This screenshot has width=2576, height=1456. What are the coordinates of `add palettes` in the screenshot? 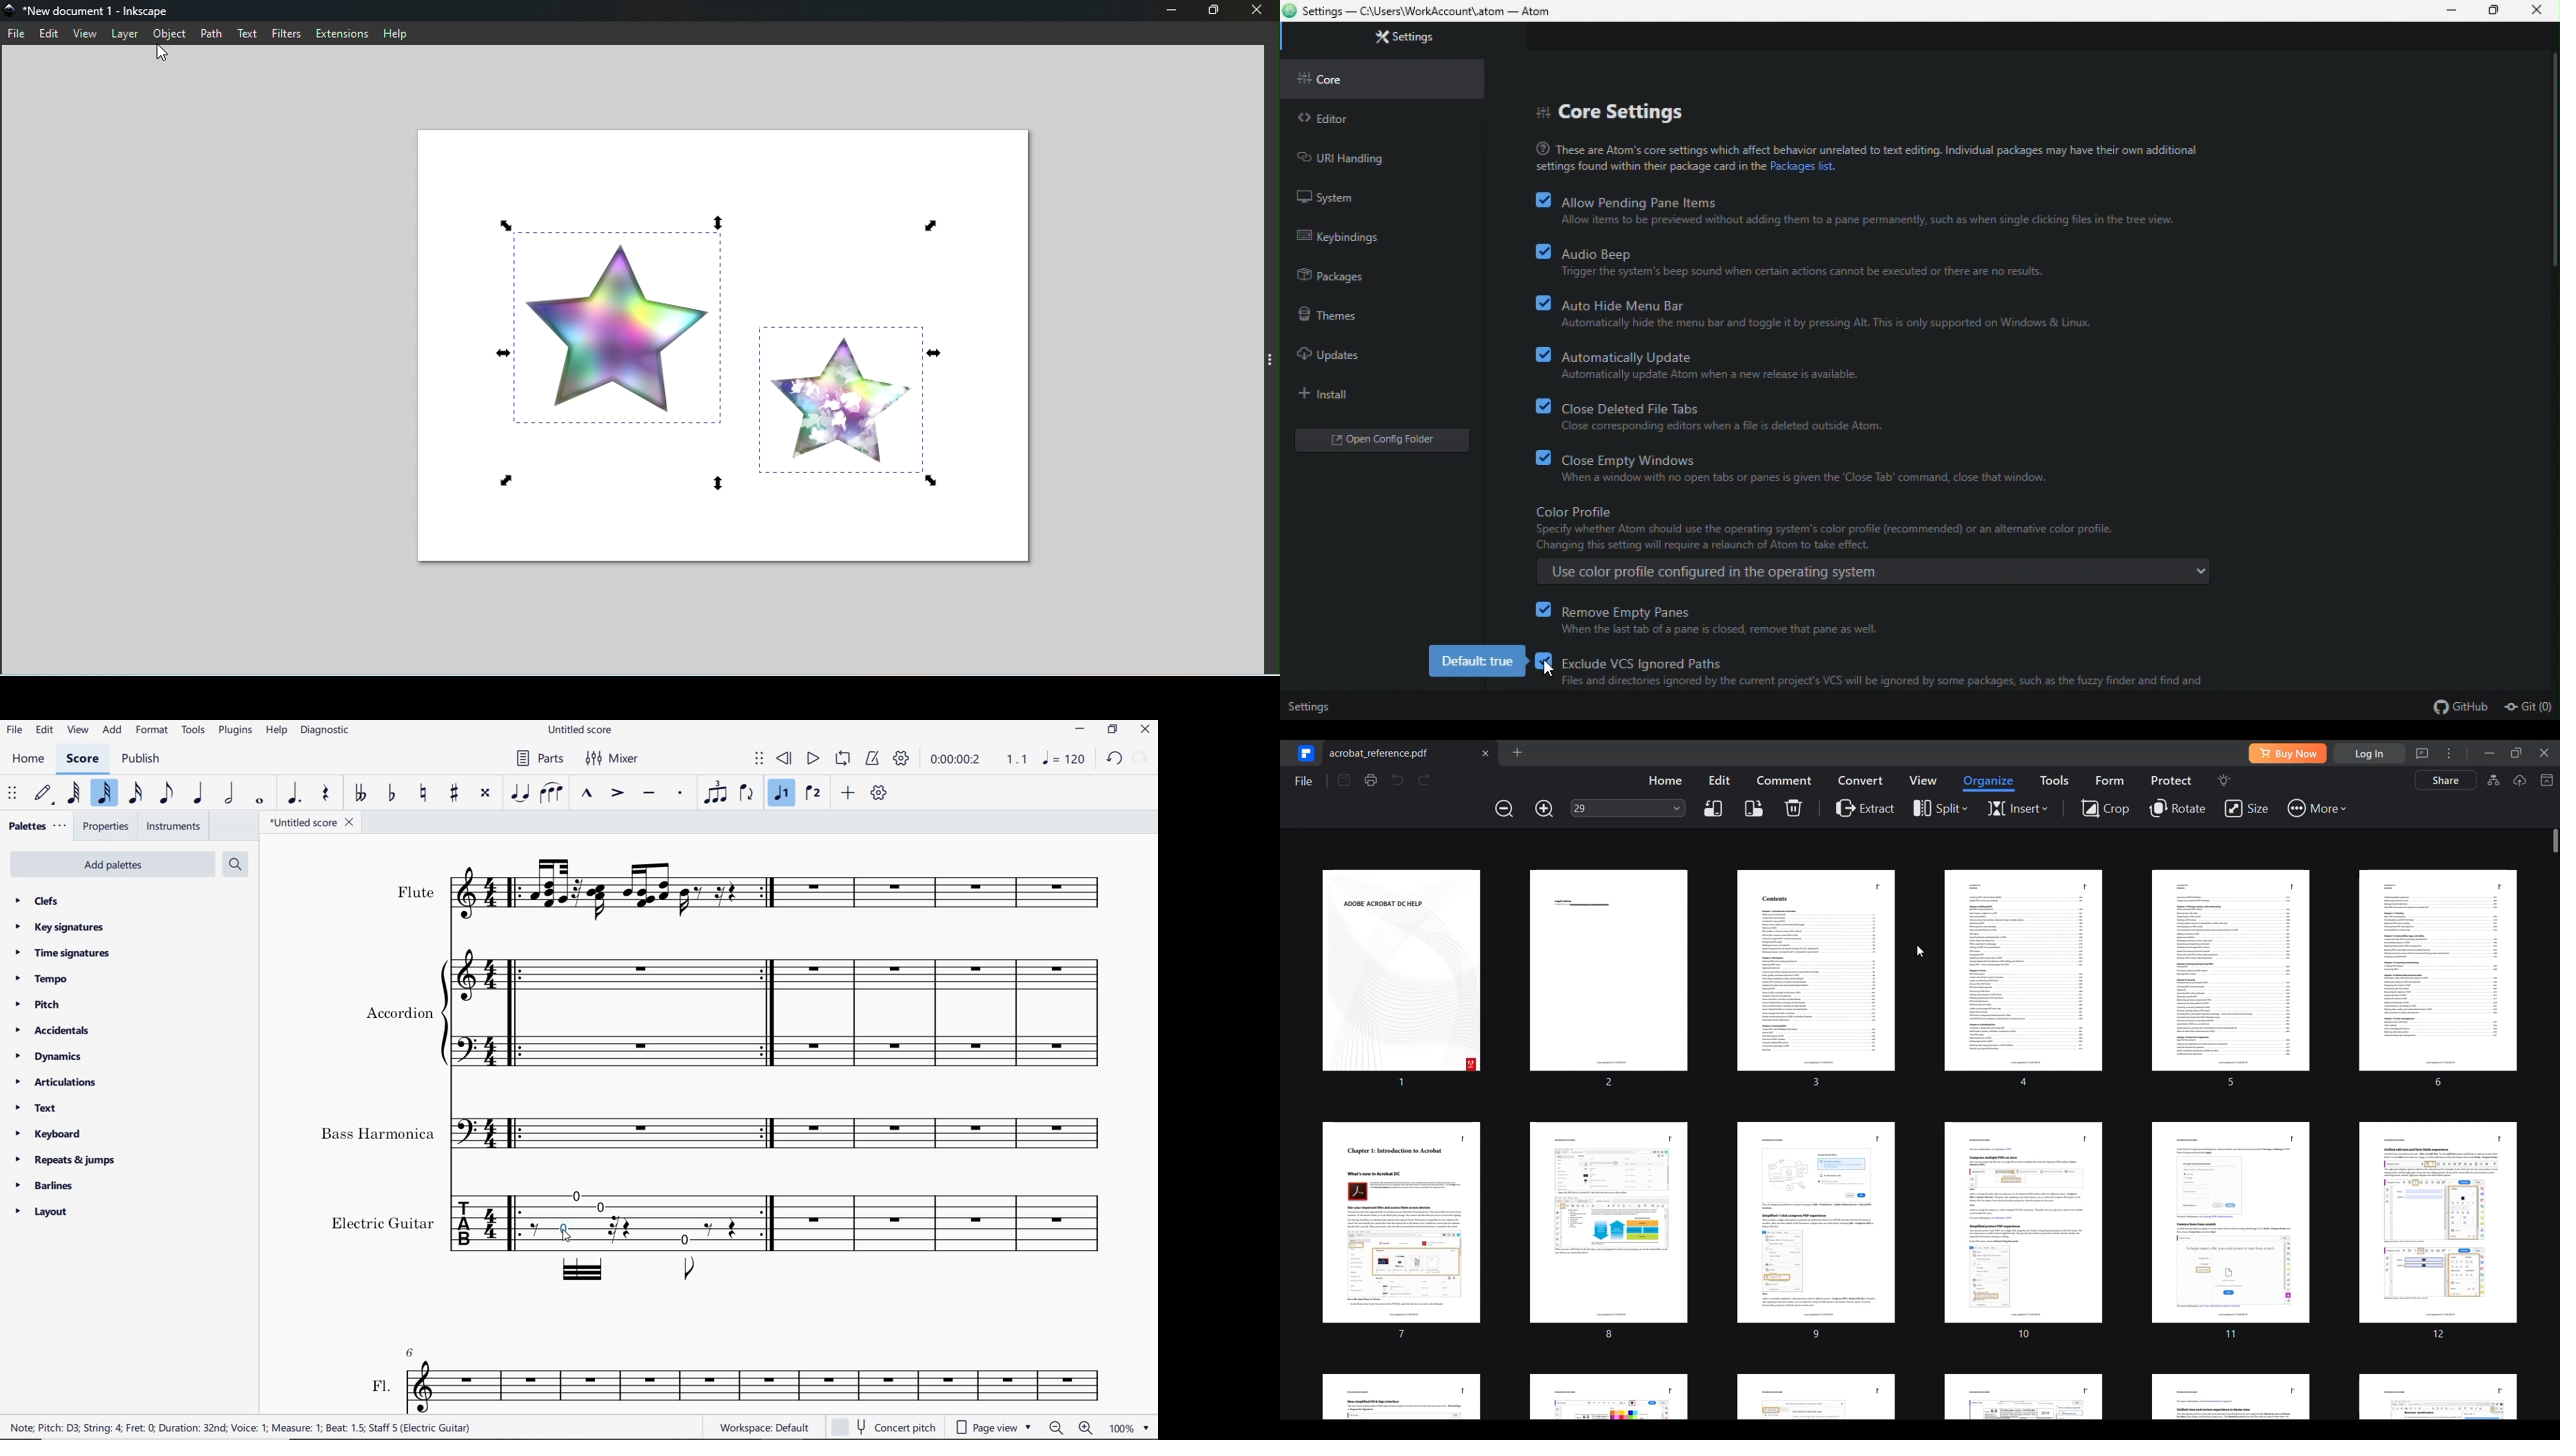 It's located at (111, 864).